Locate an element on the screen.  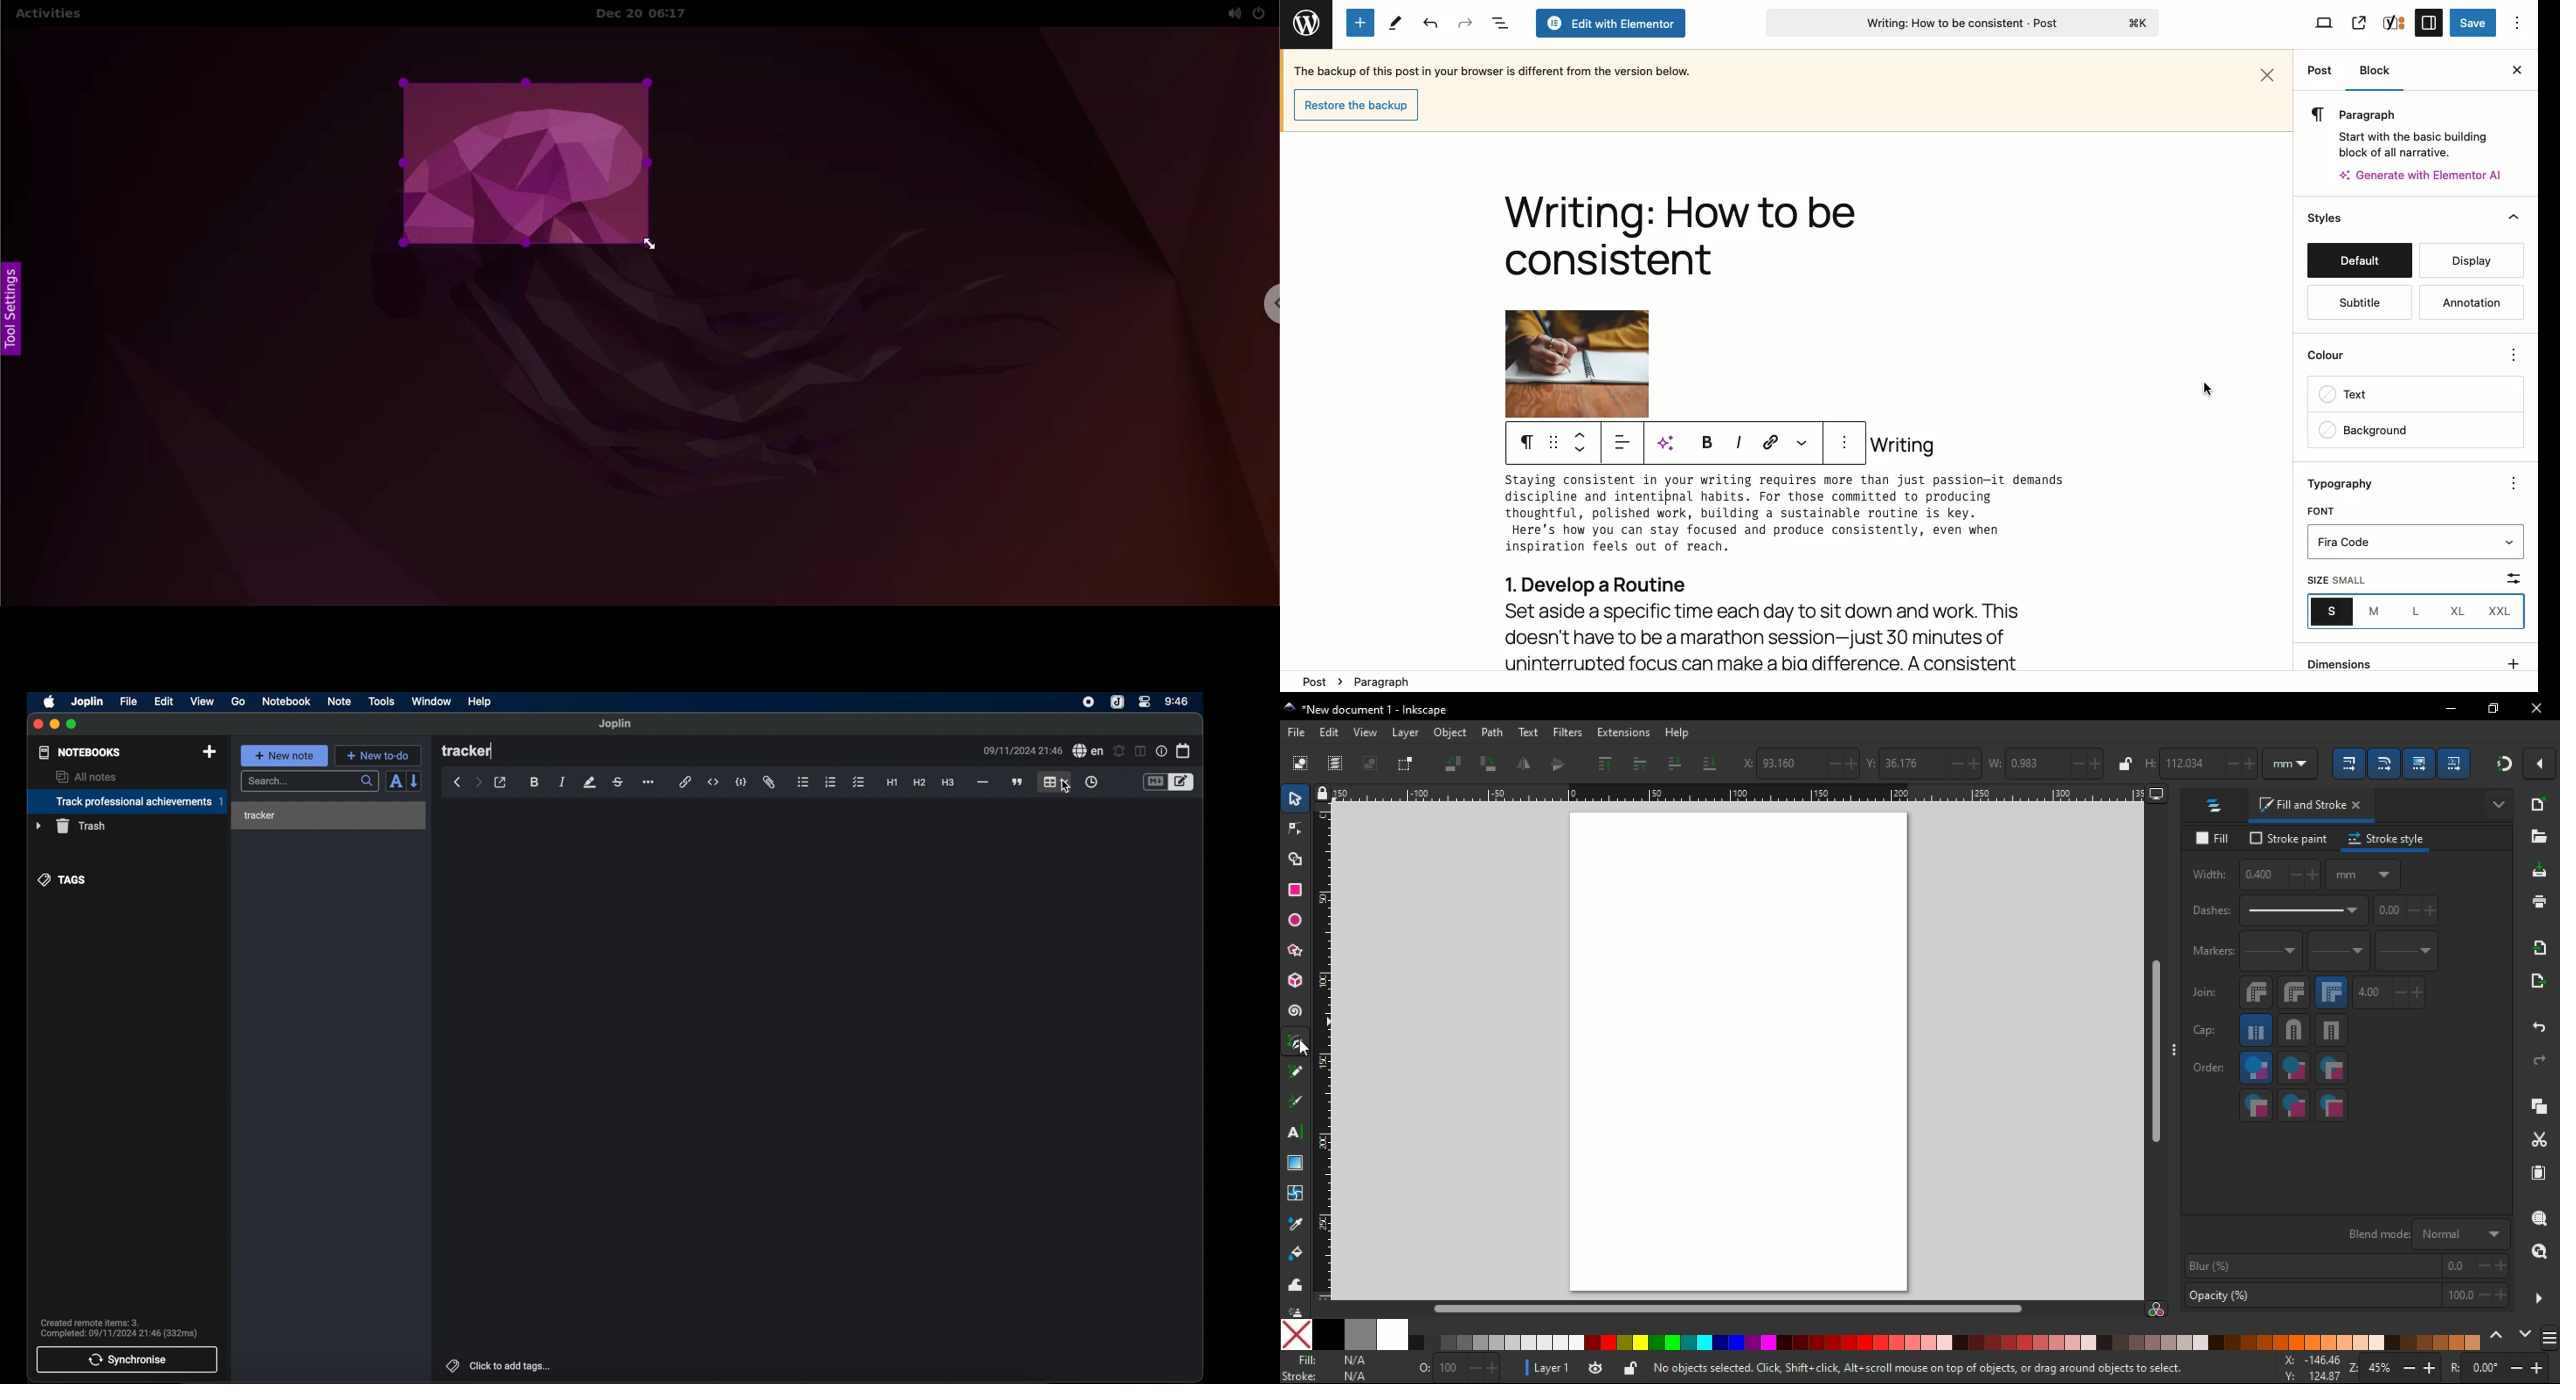
checklist is located at coordinates (859, 782).